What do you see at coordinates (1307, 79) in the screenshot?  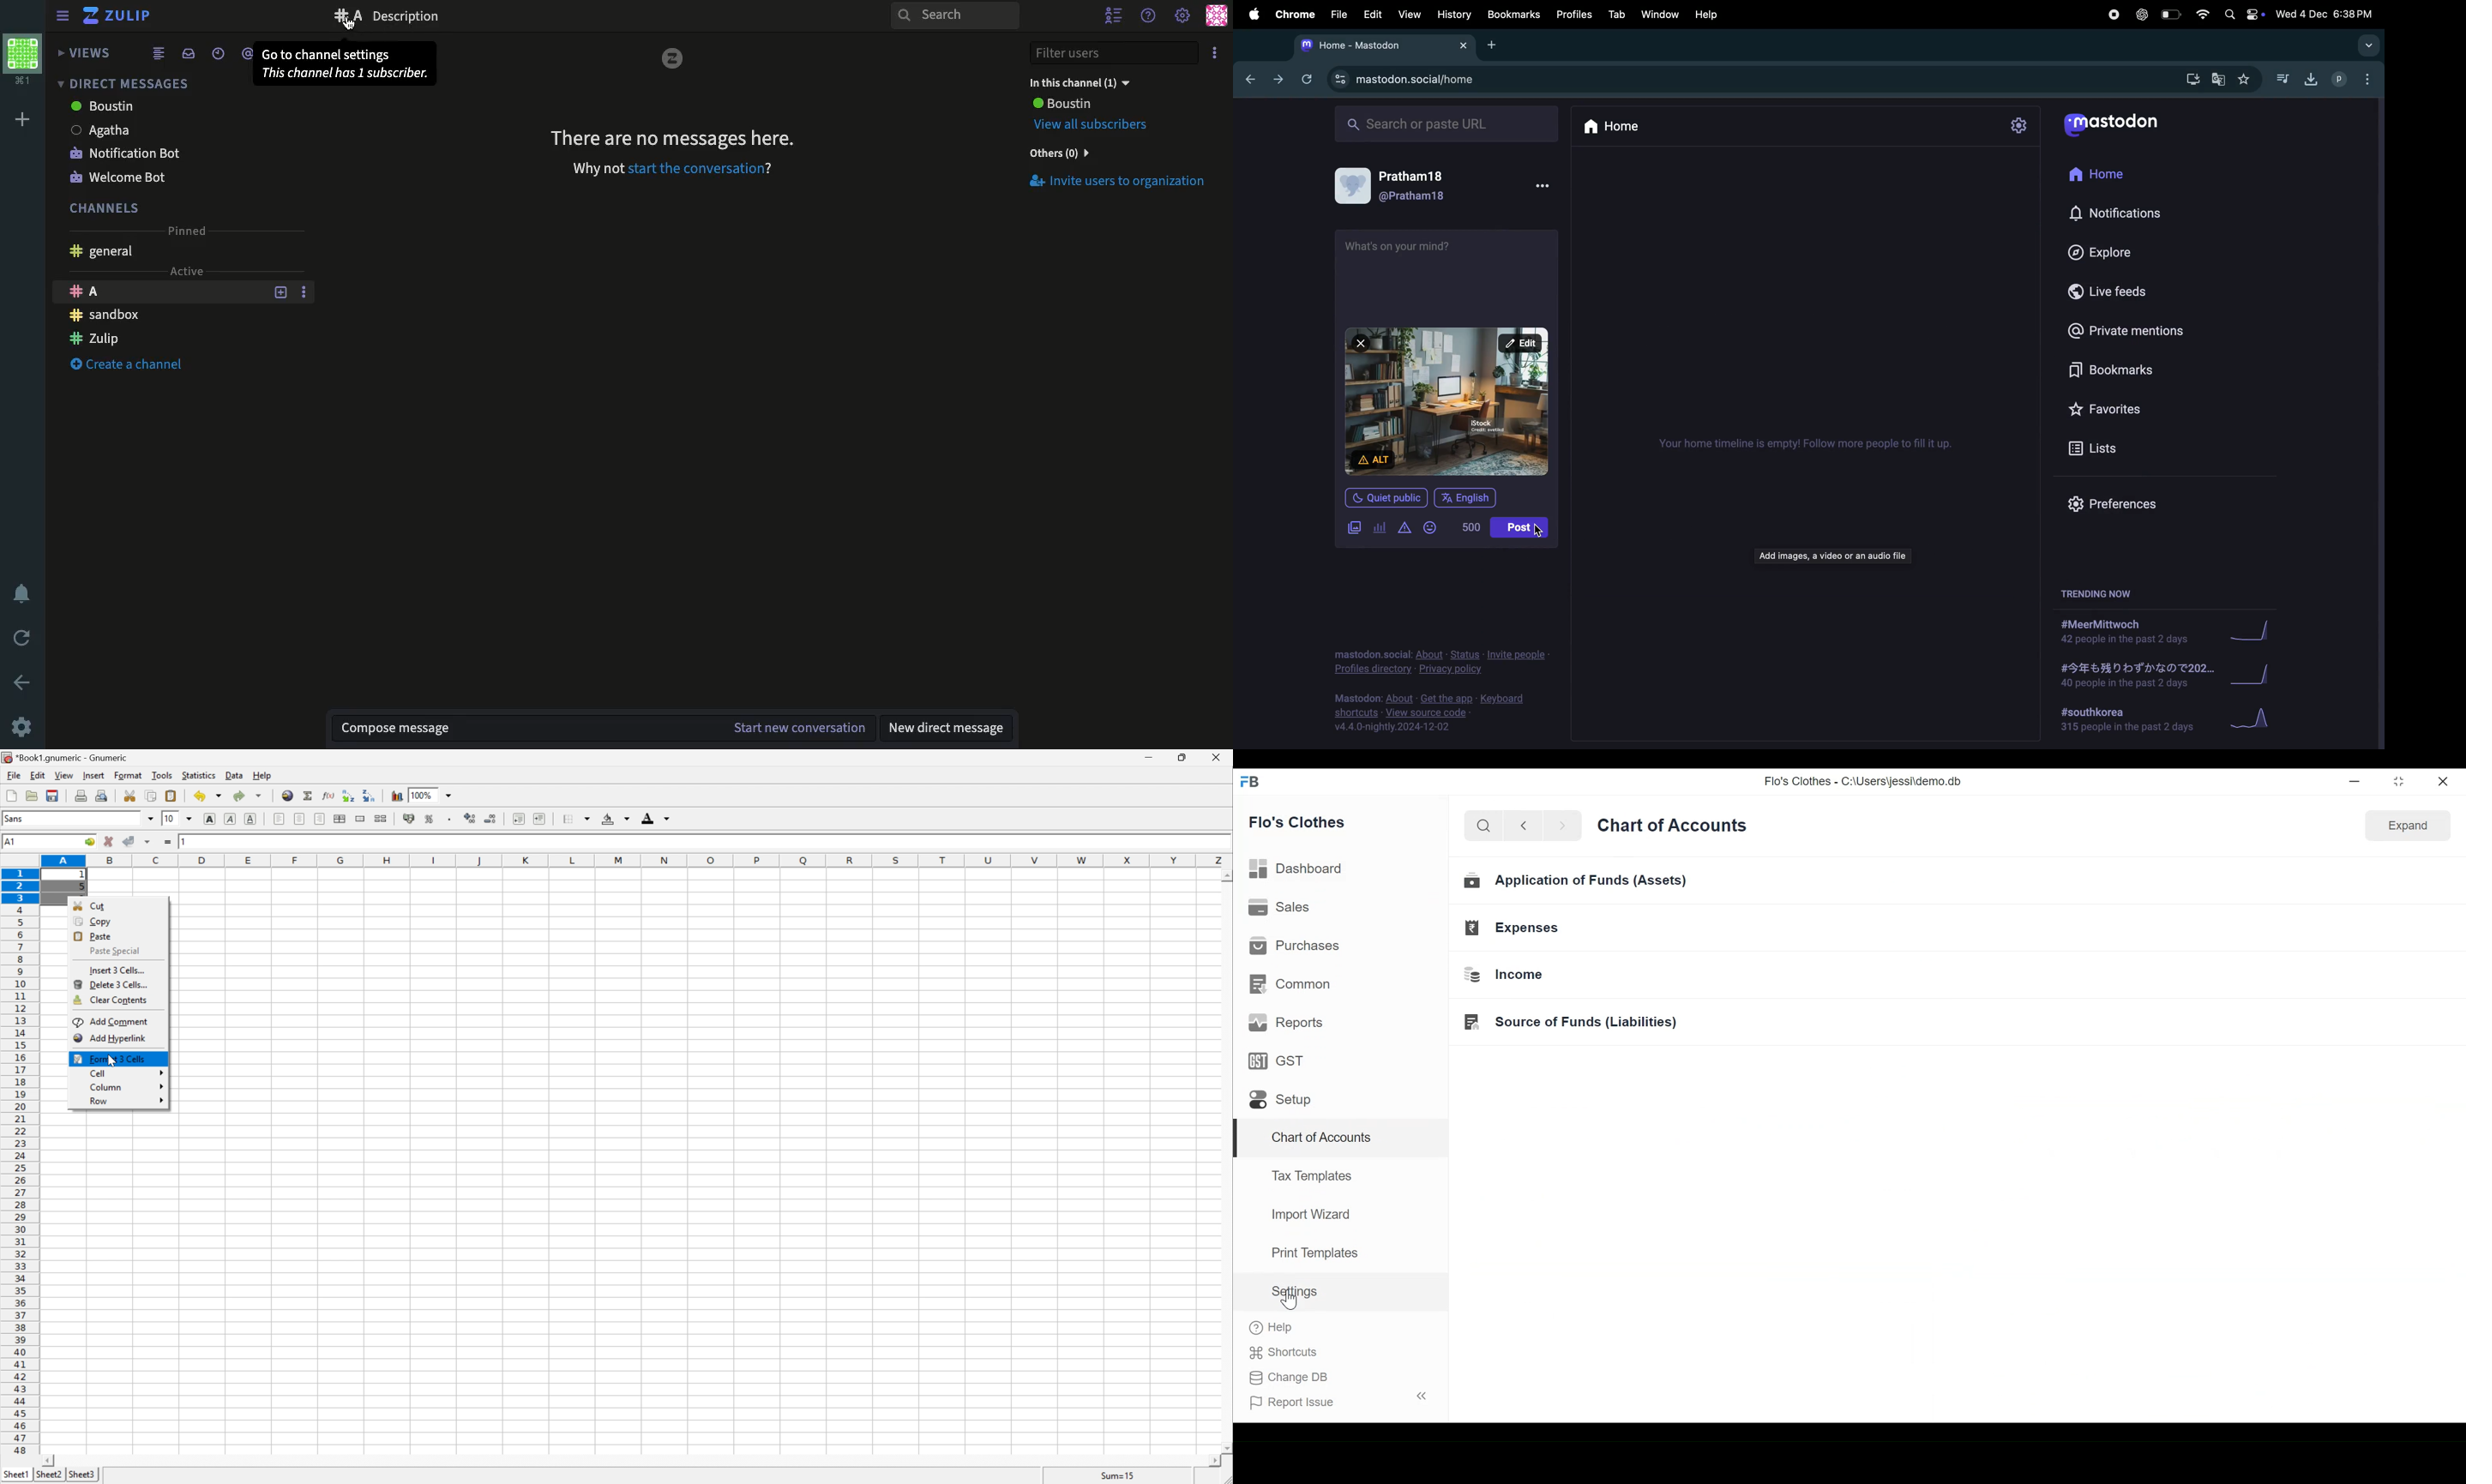 I see `refresh` at bounding box center [1307, 79].